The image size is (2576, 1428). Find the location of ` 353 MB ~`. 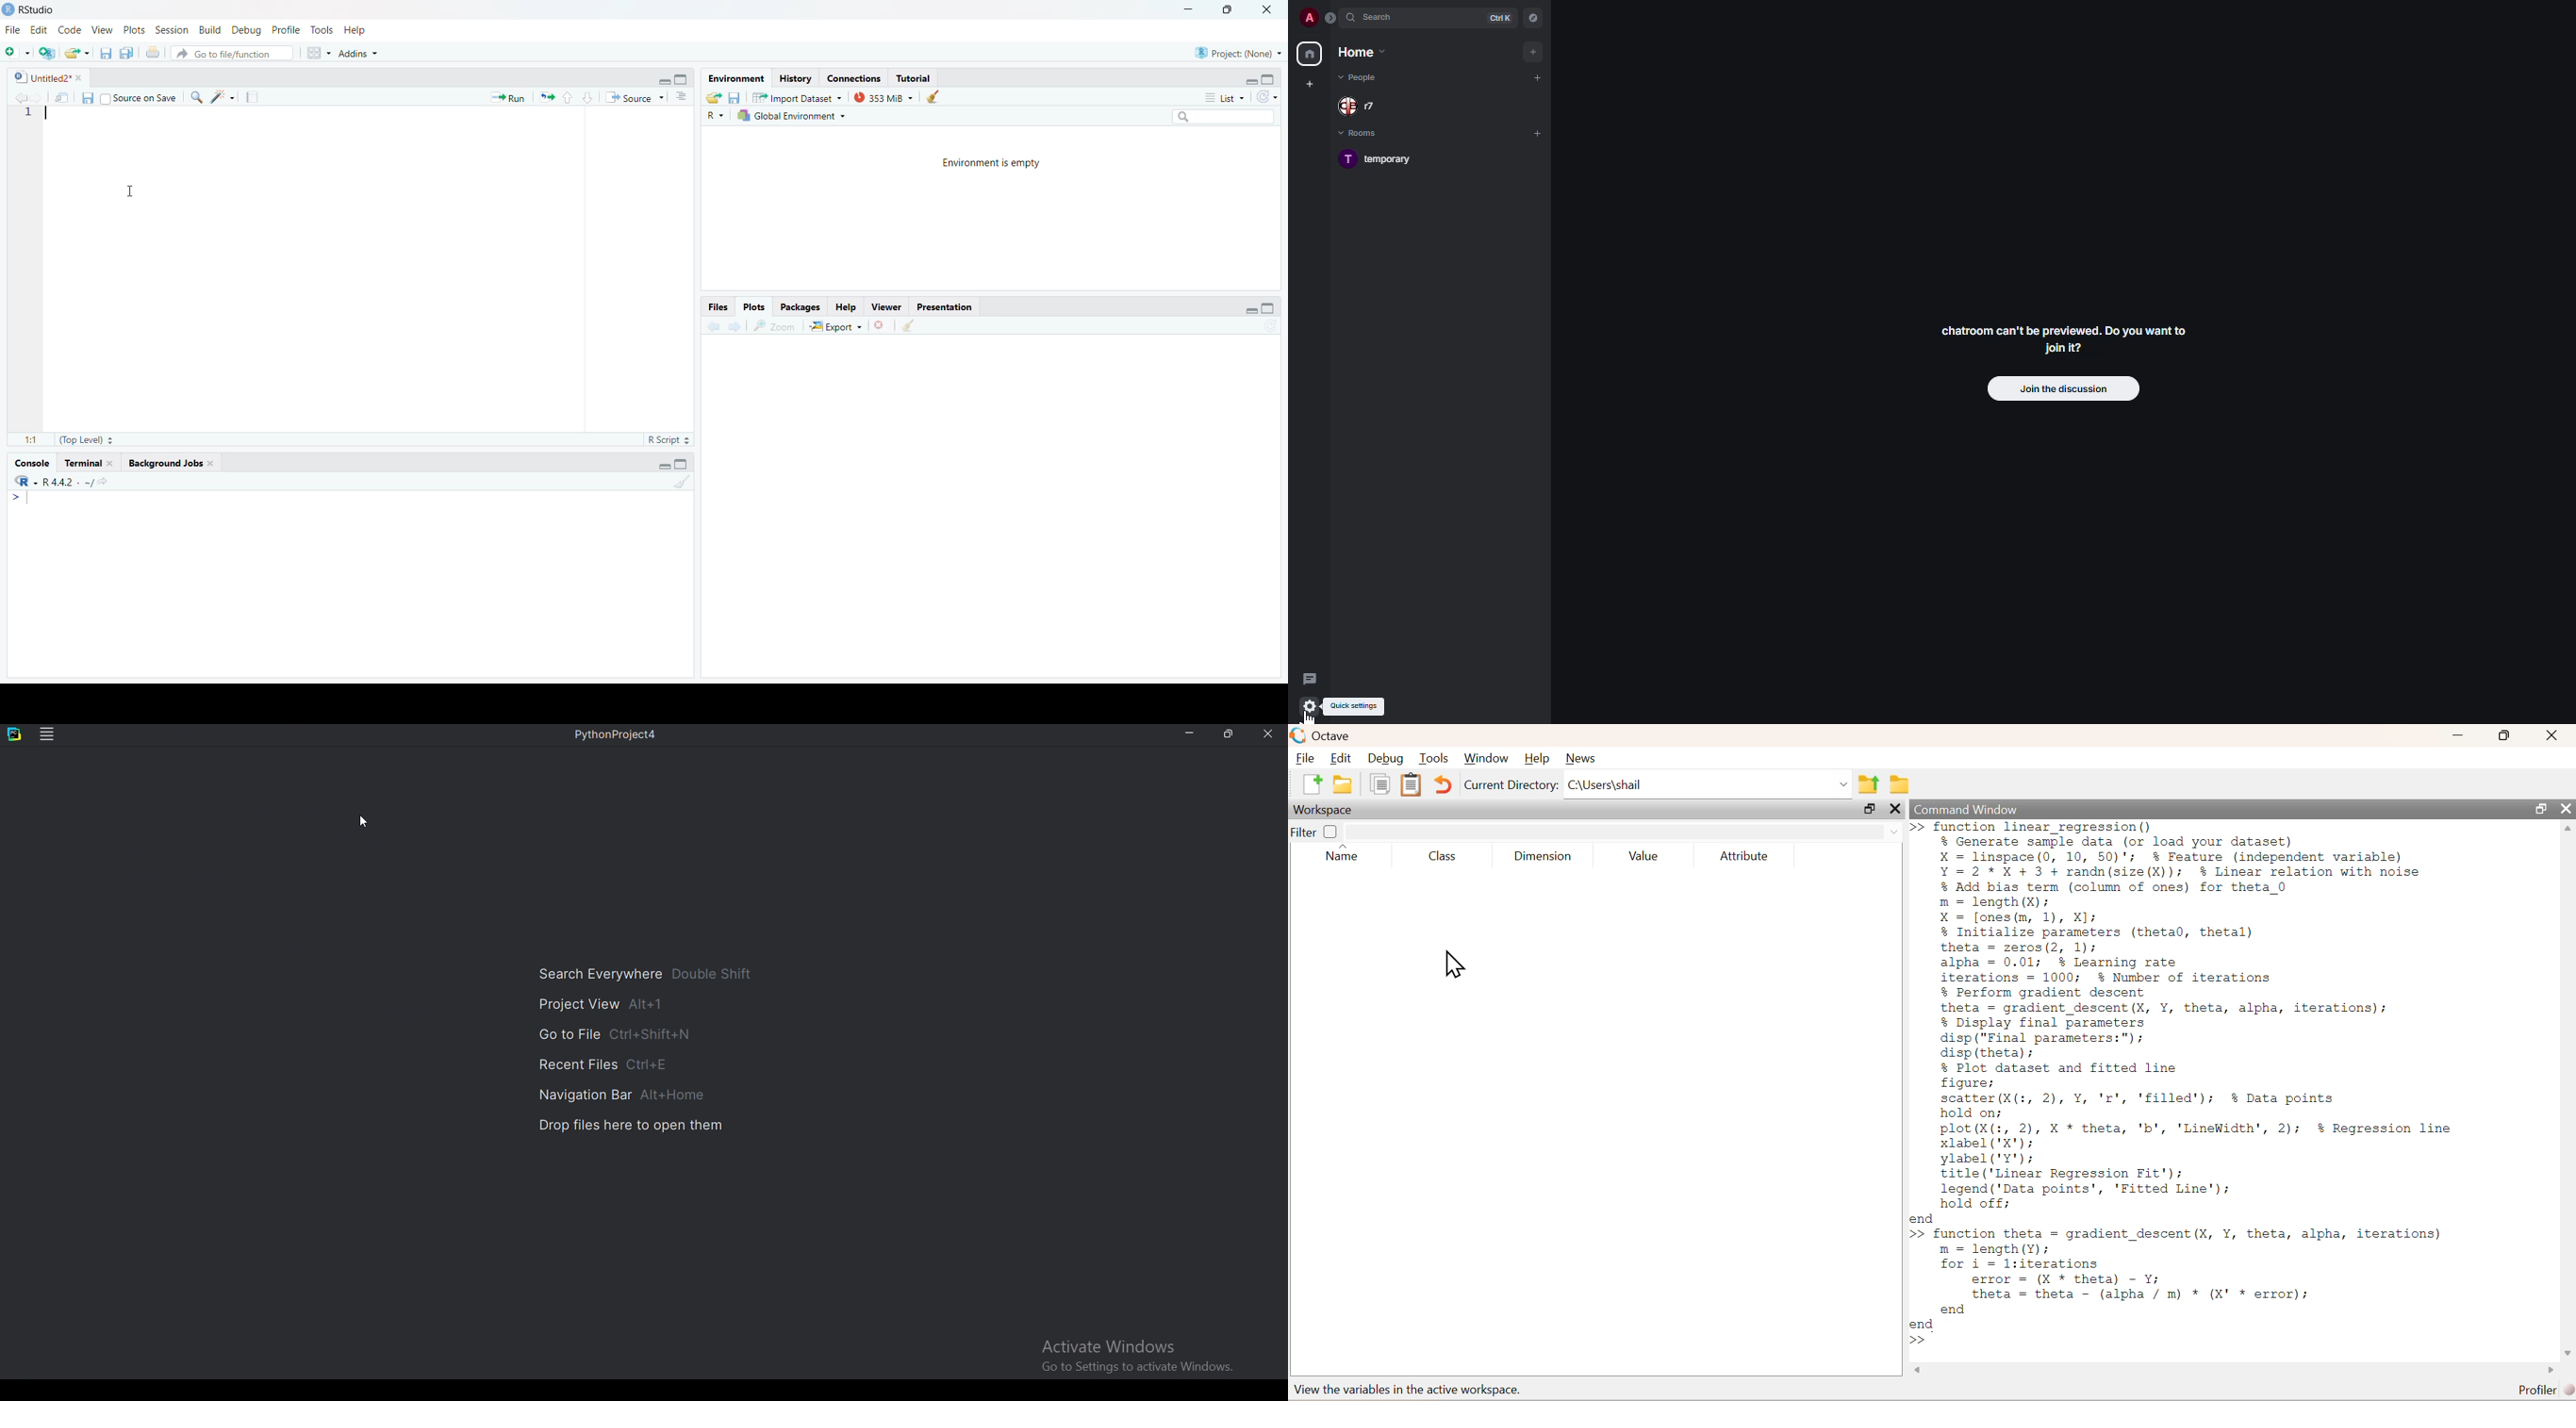

 353 MB ~ is located at coordinates (883, 98).